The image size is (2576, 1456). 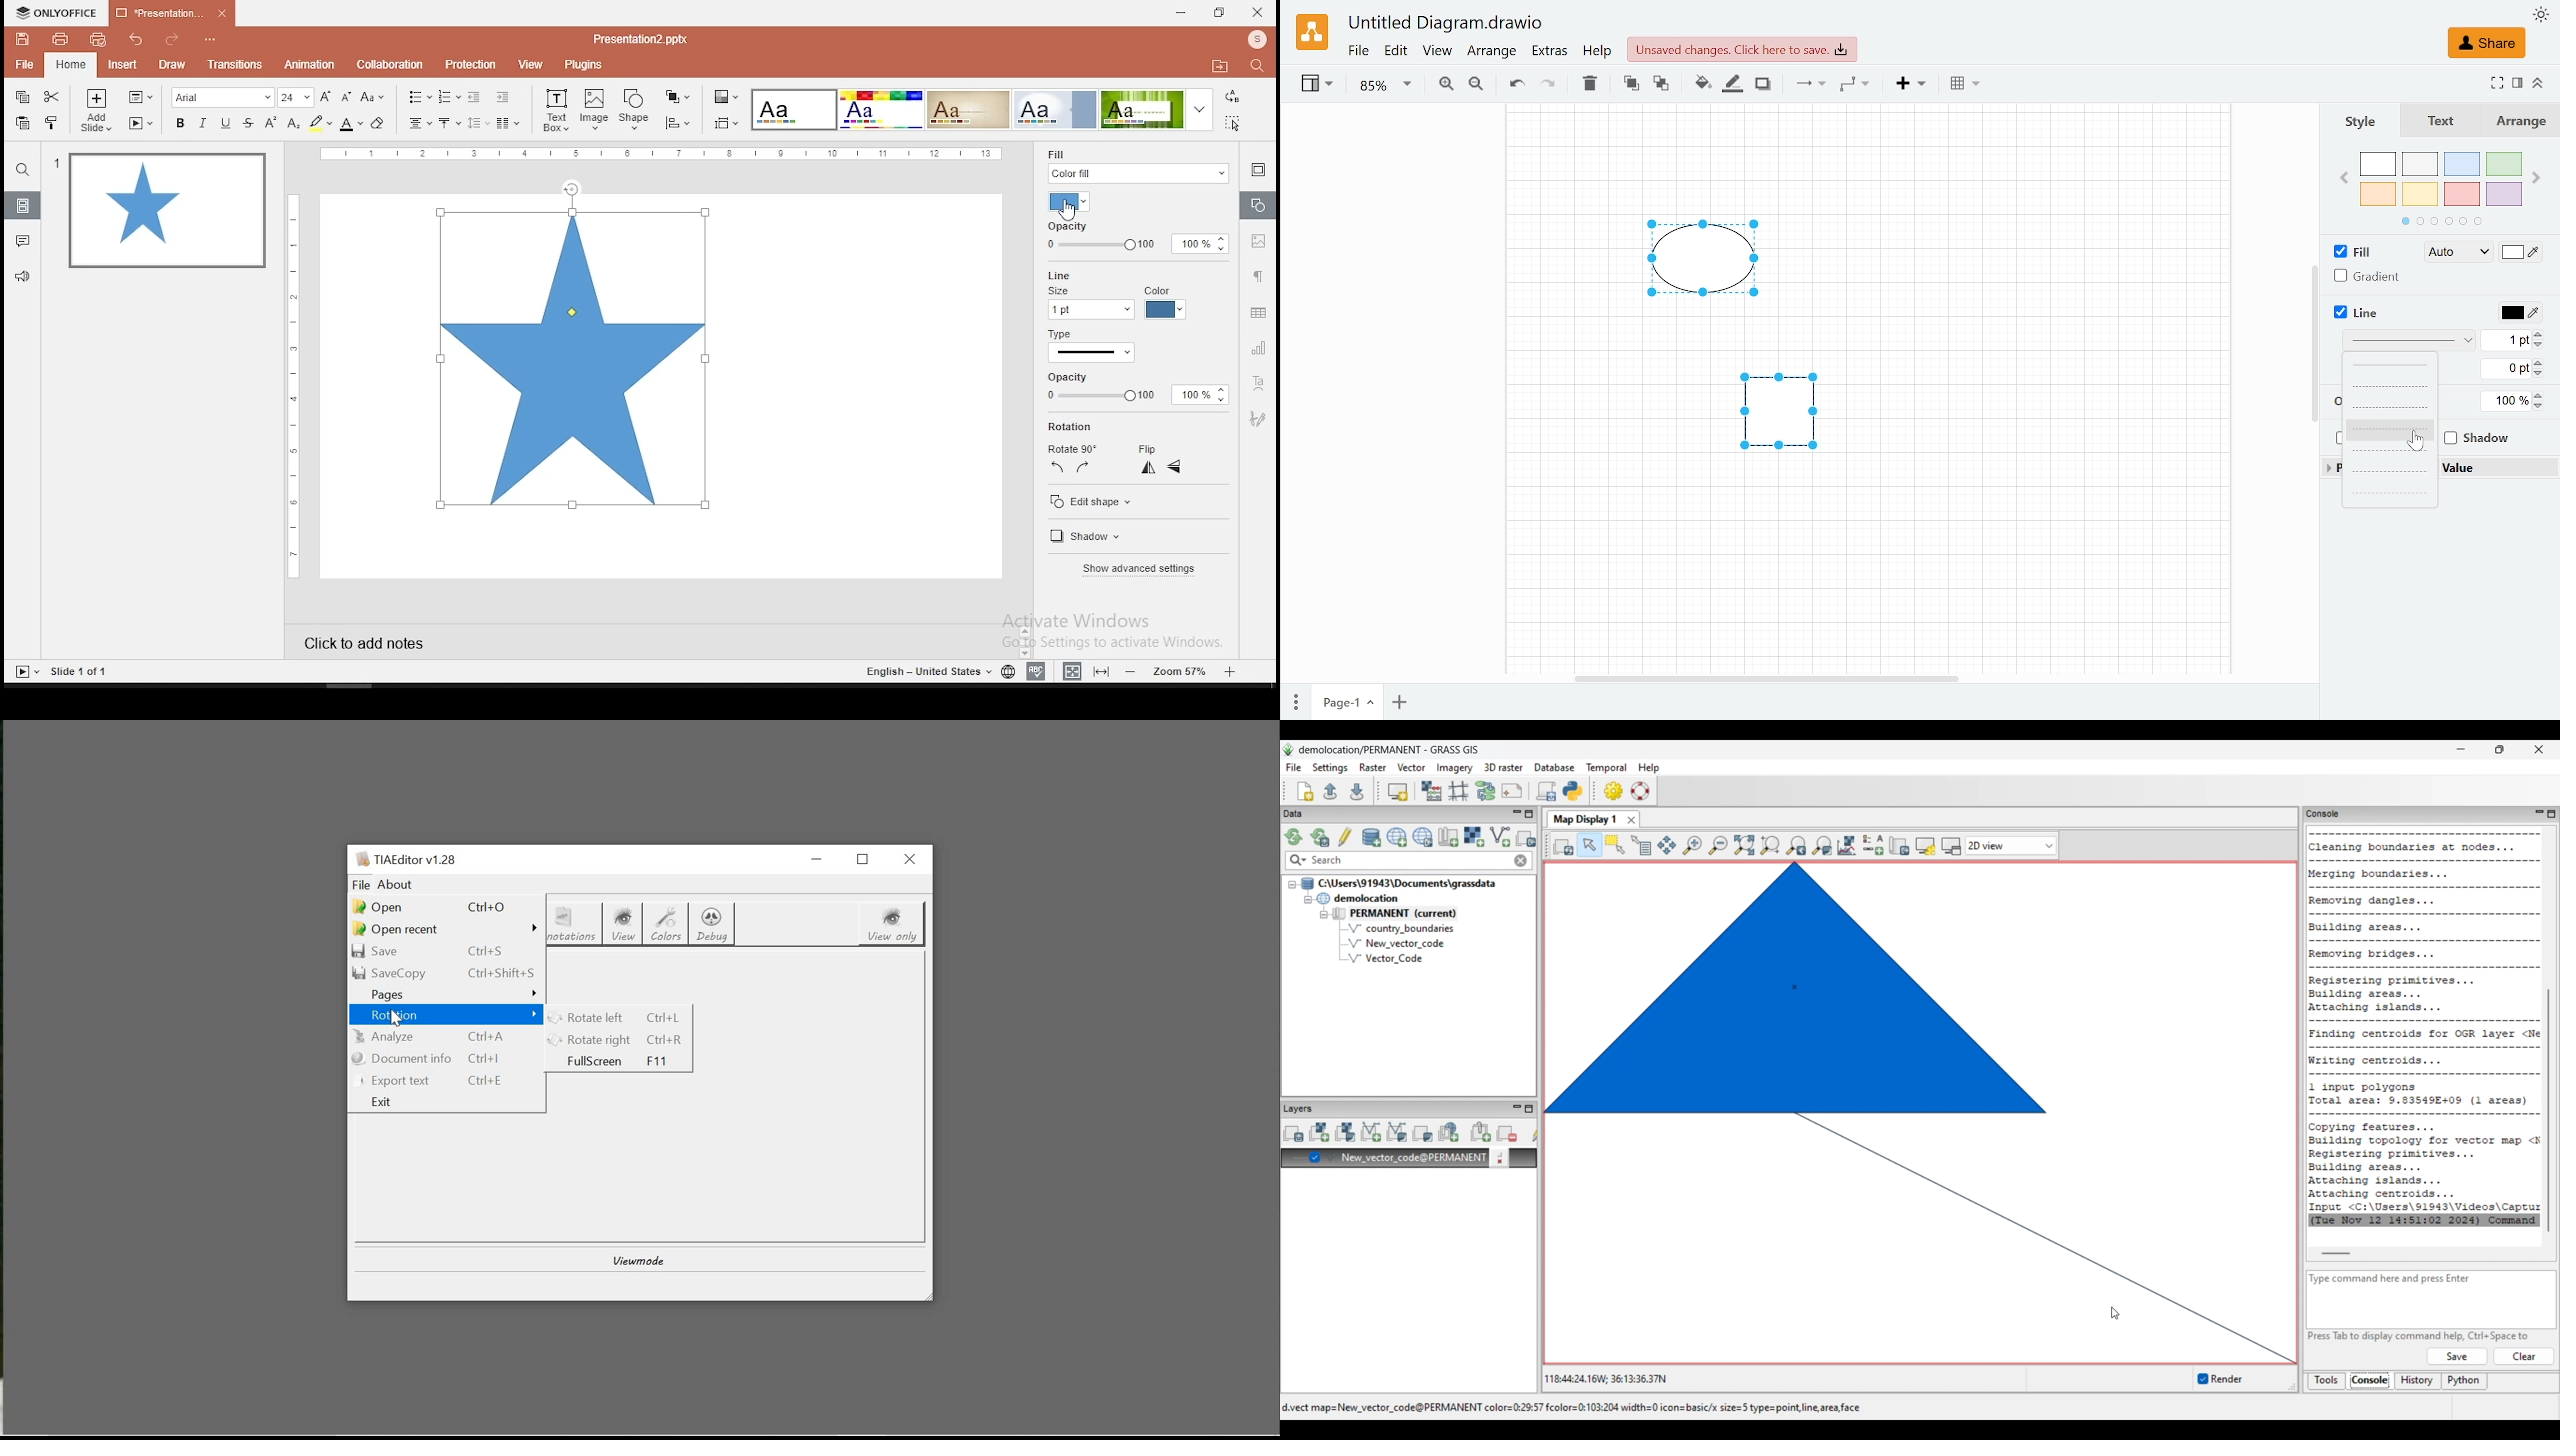 I want to click on Draw.io logo, so click(x=1312, y=32).